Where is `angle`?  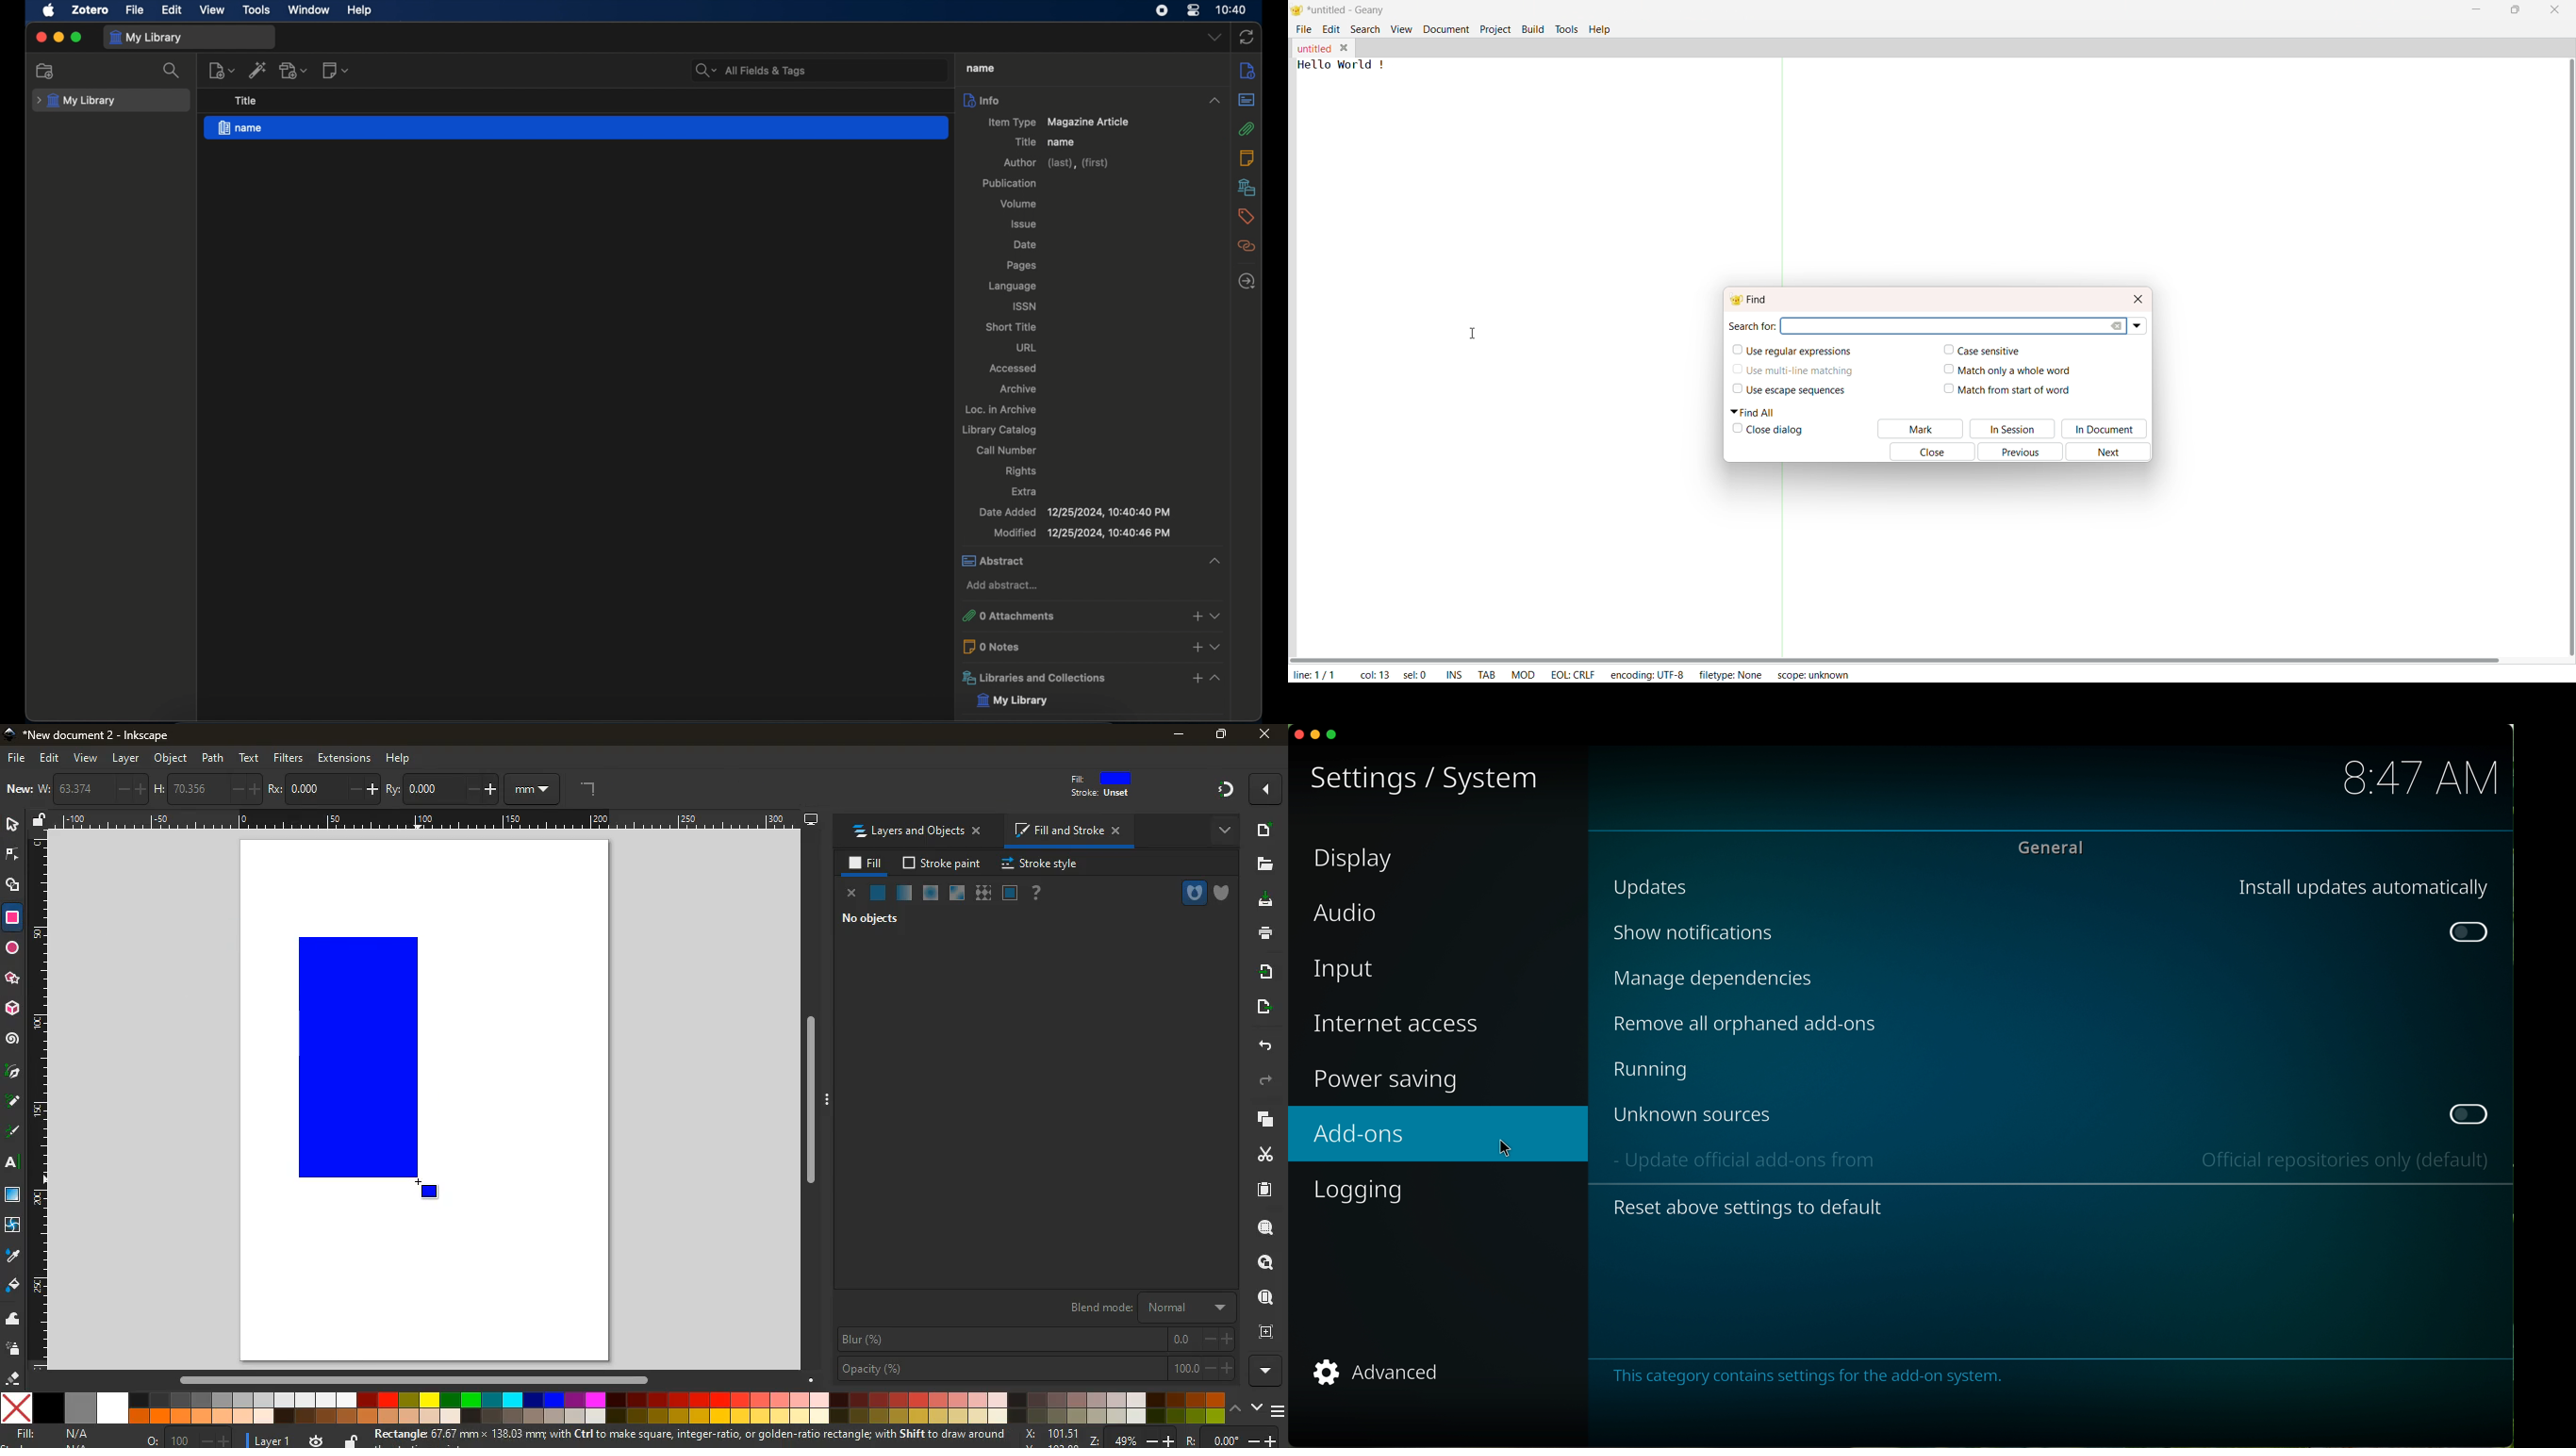
angle is located at coordinates (593, 790).